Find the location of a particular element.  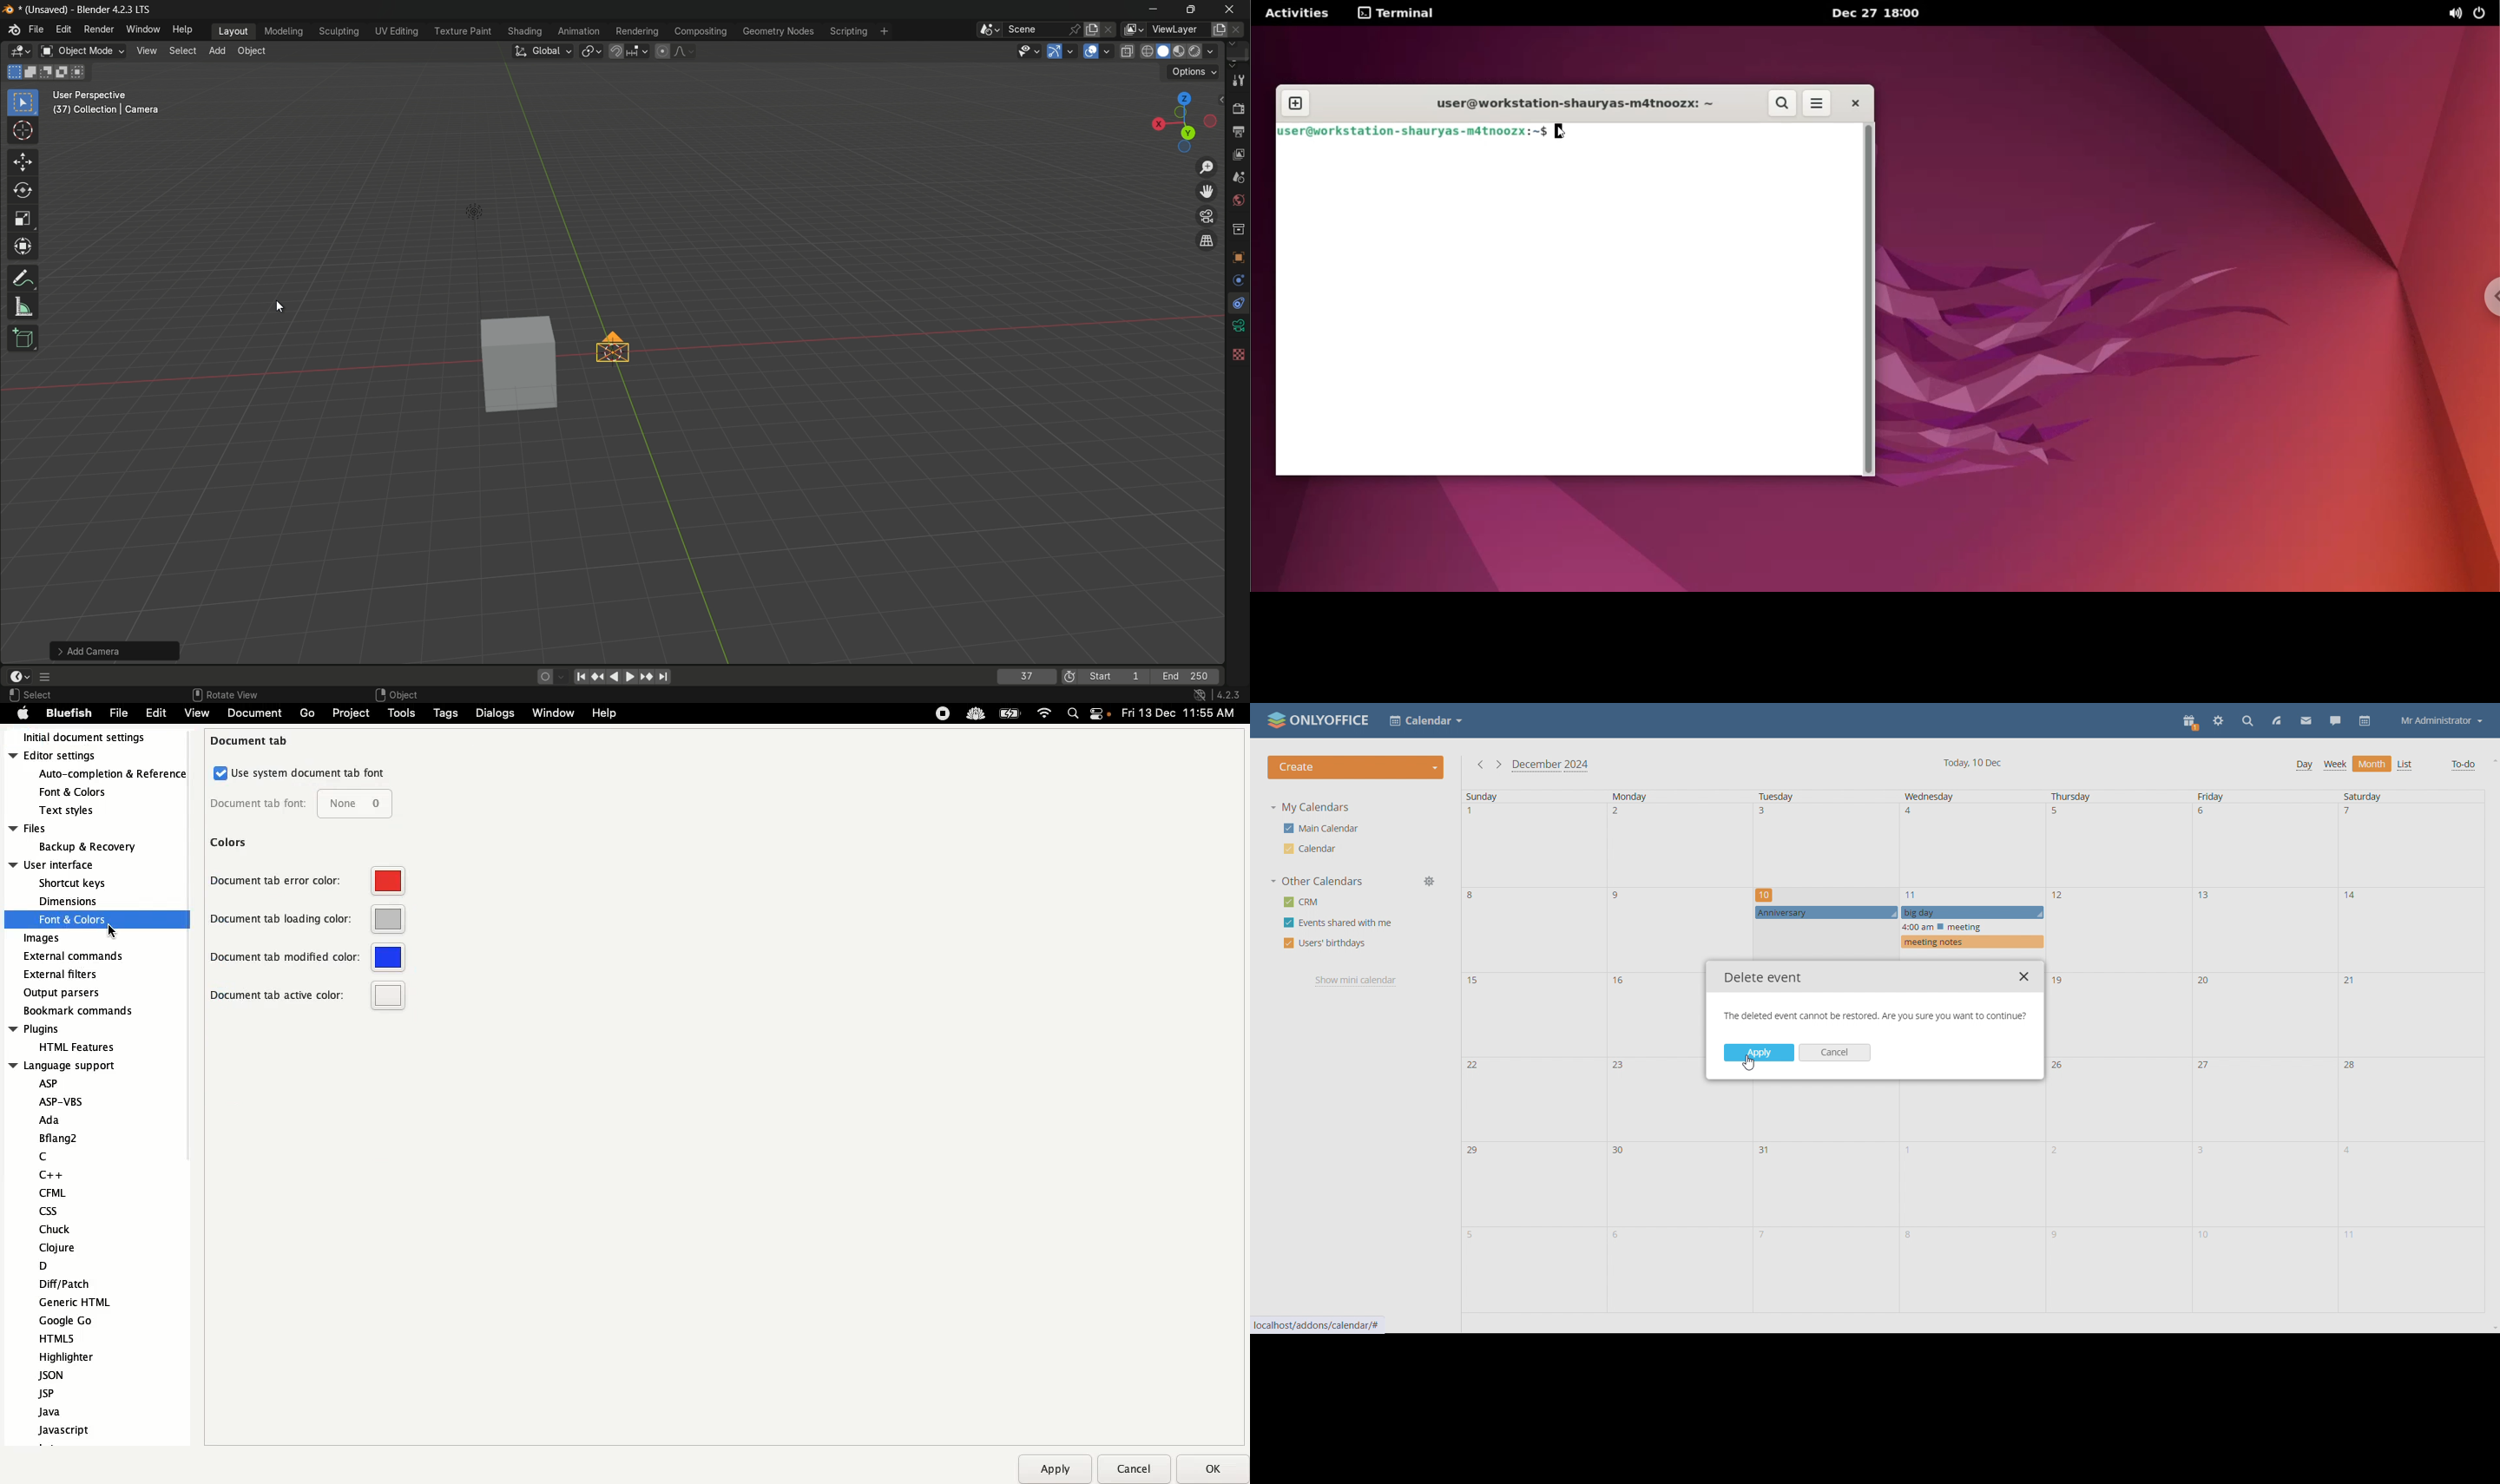

Default is located at coordinates (393, 879).